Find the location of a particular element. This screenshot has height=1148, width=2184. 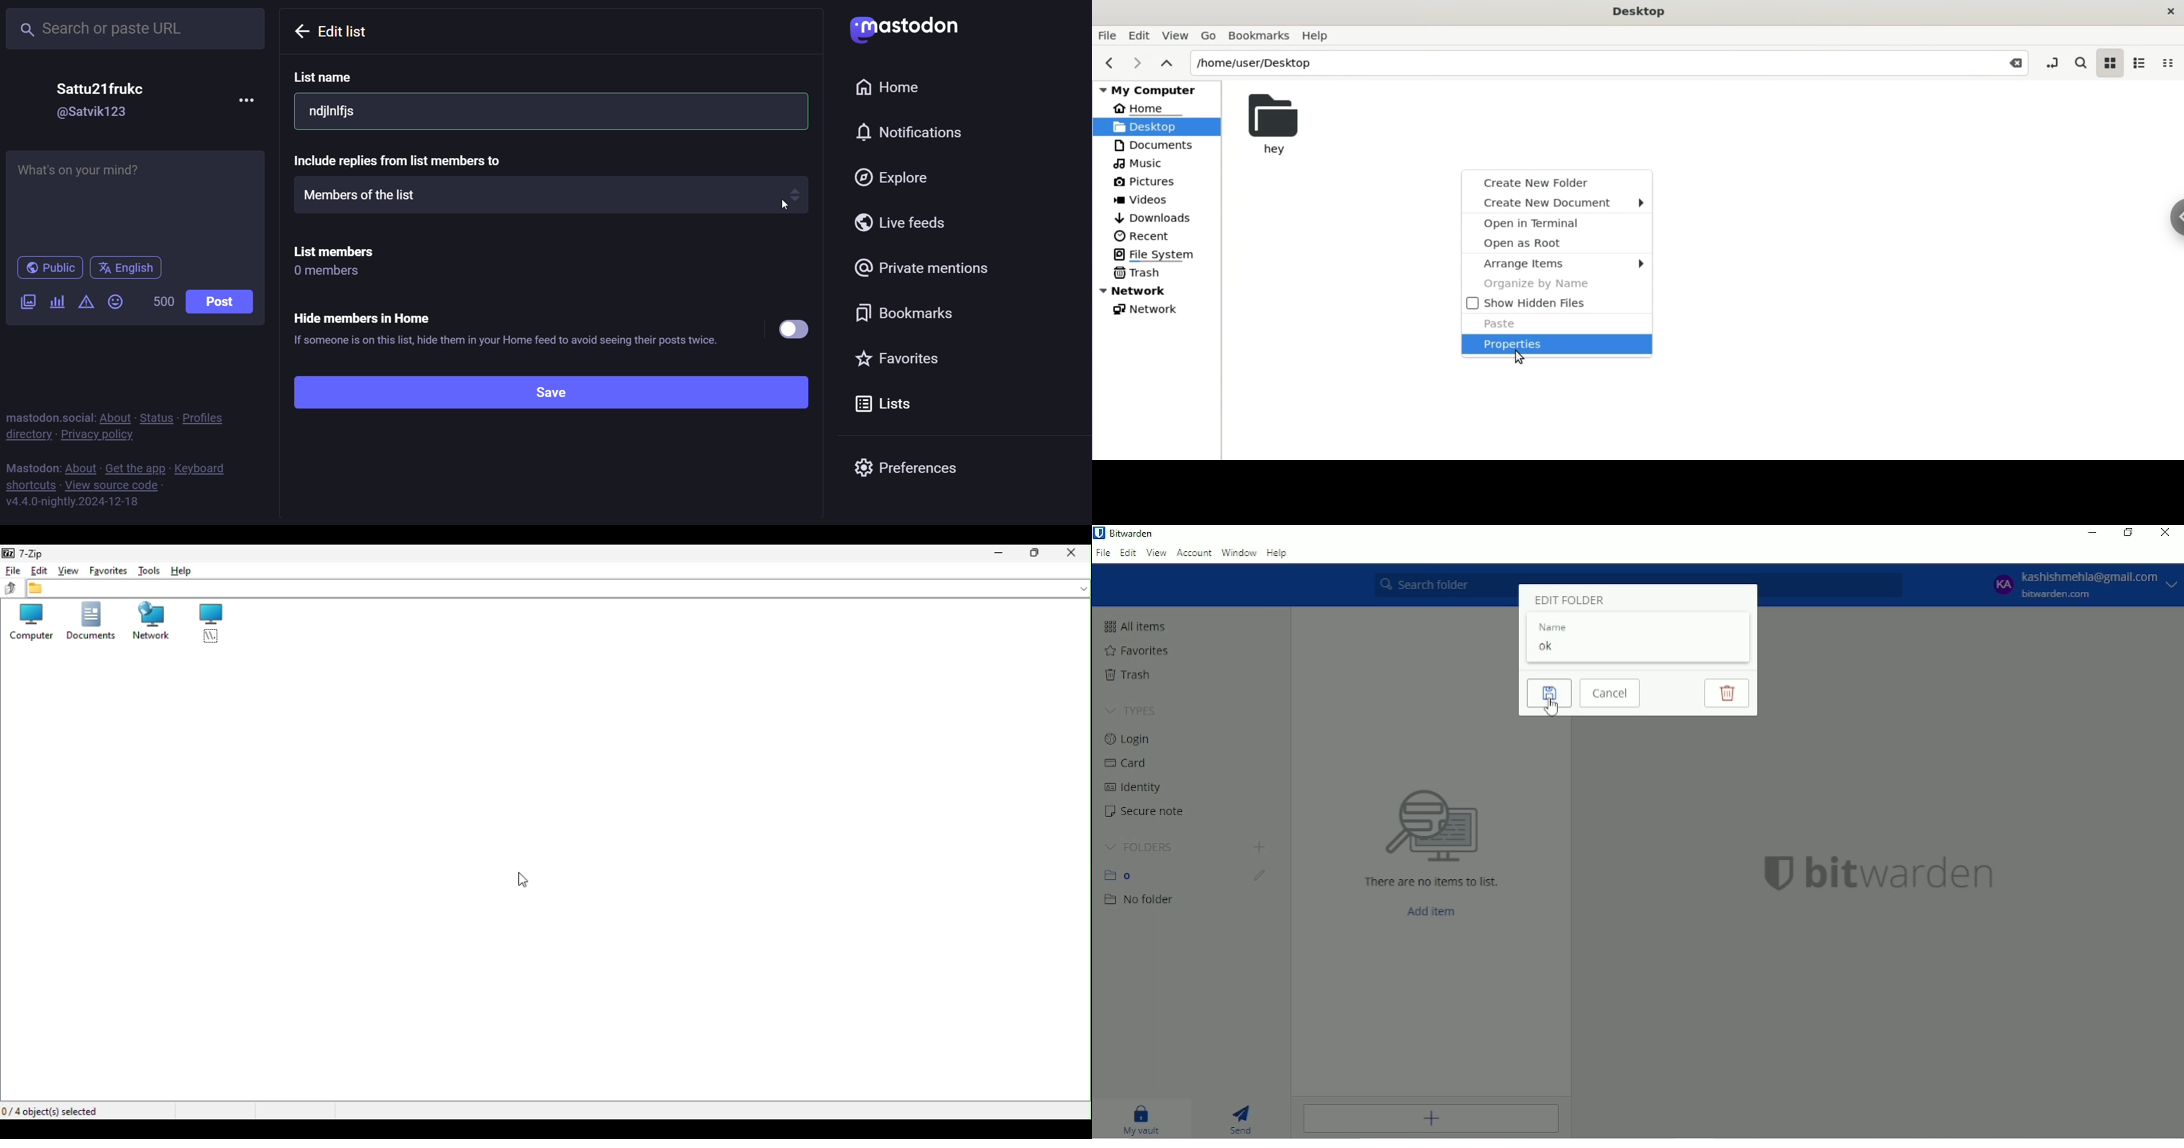

ok is located at coordinates (1547, 647).